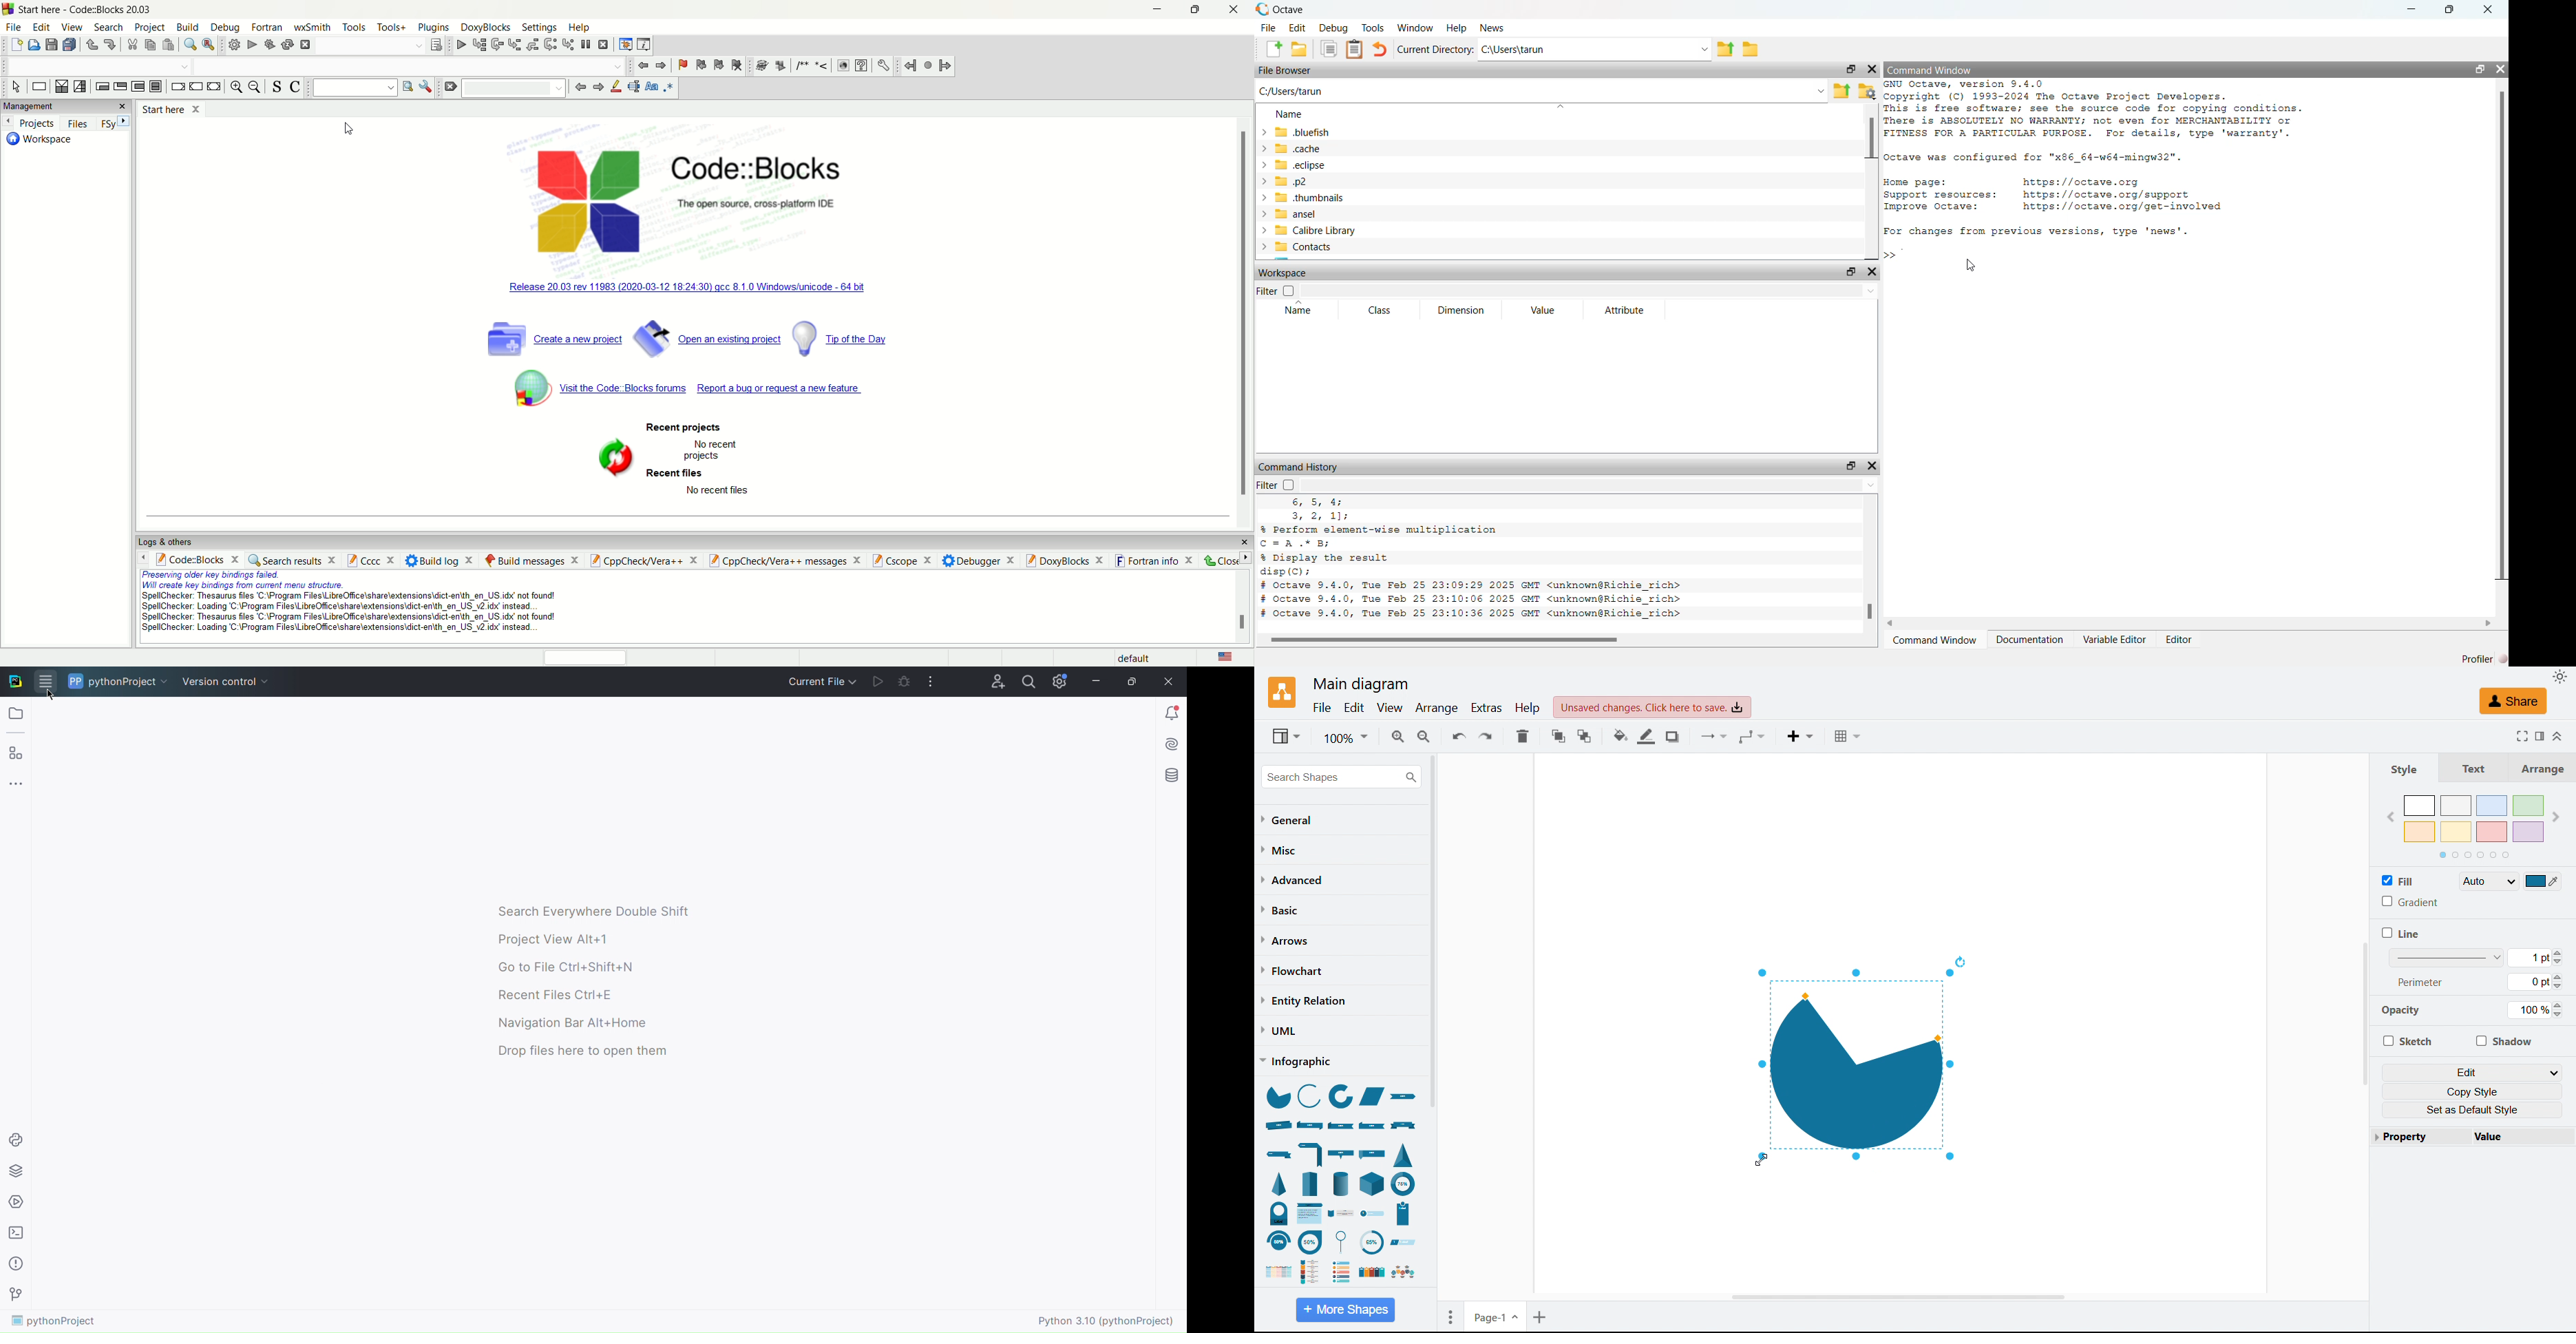 The image size is (2576, 1344). Describe the element at coordinates (1240, 606) in the screenshot. I see `vertical scroll bar` at that location.